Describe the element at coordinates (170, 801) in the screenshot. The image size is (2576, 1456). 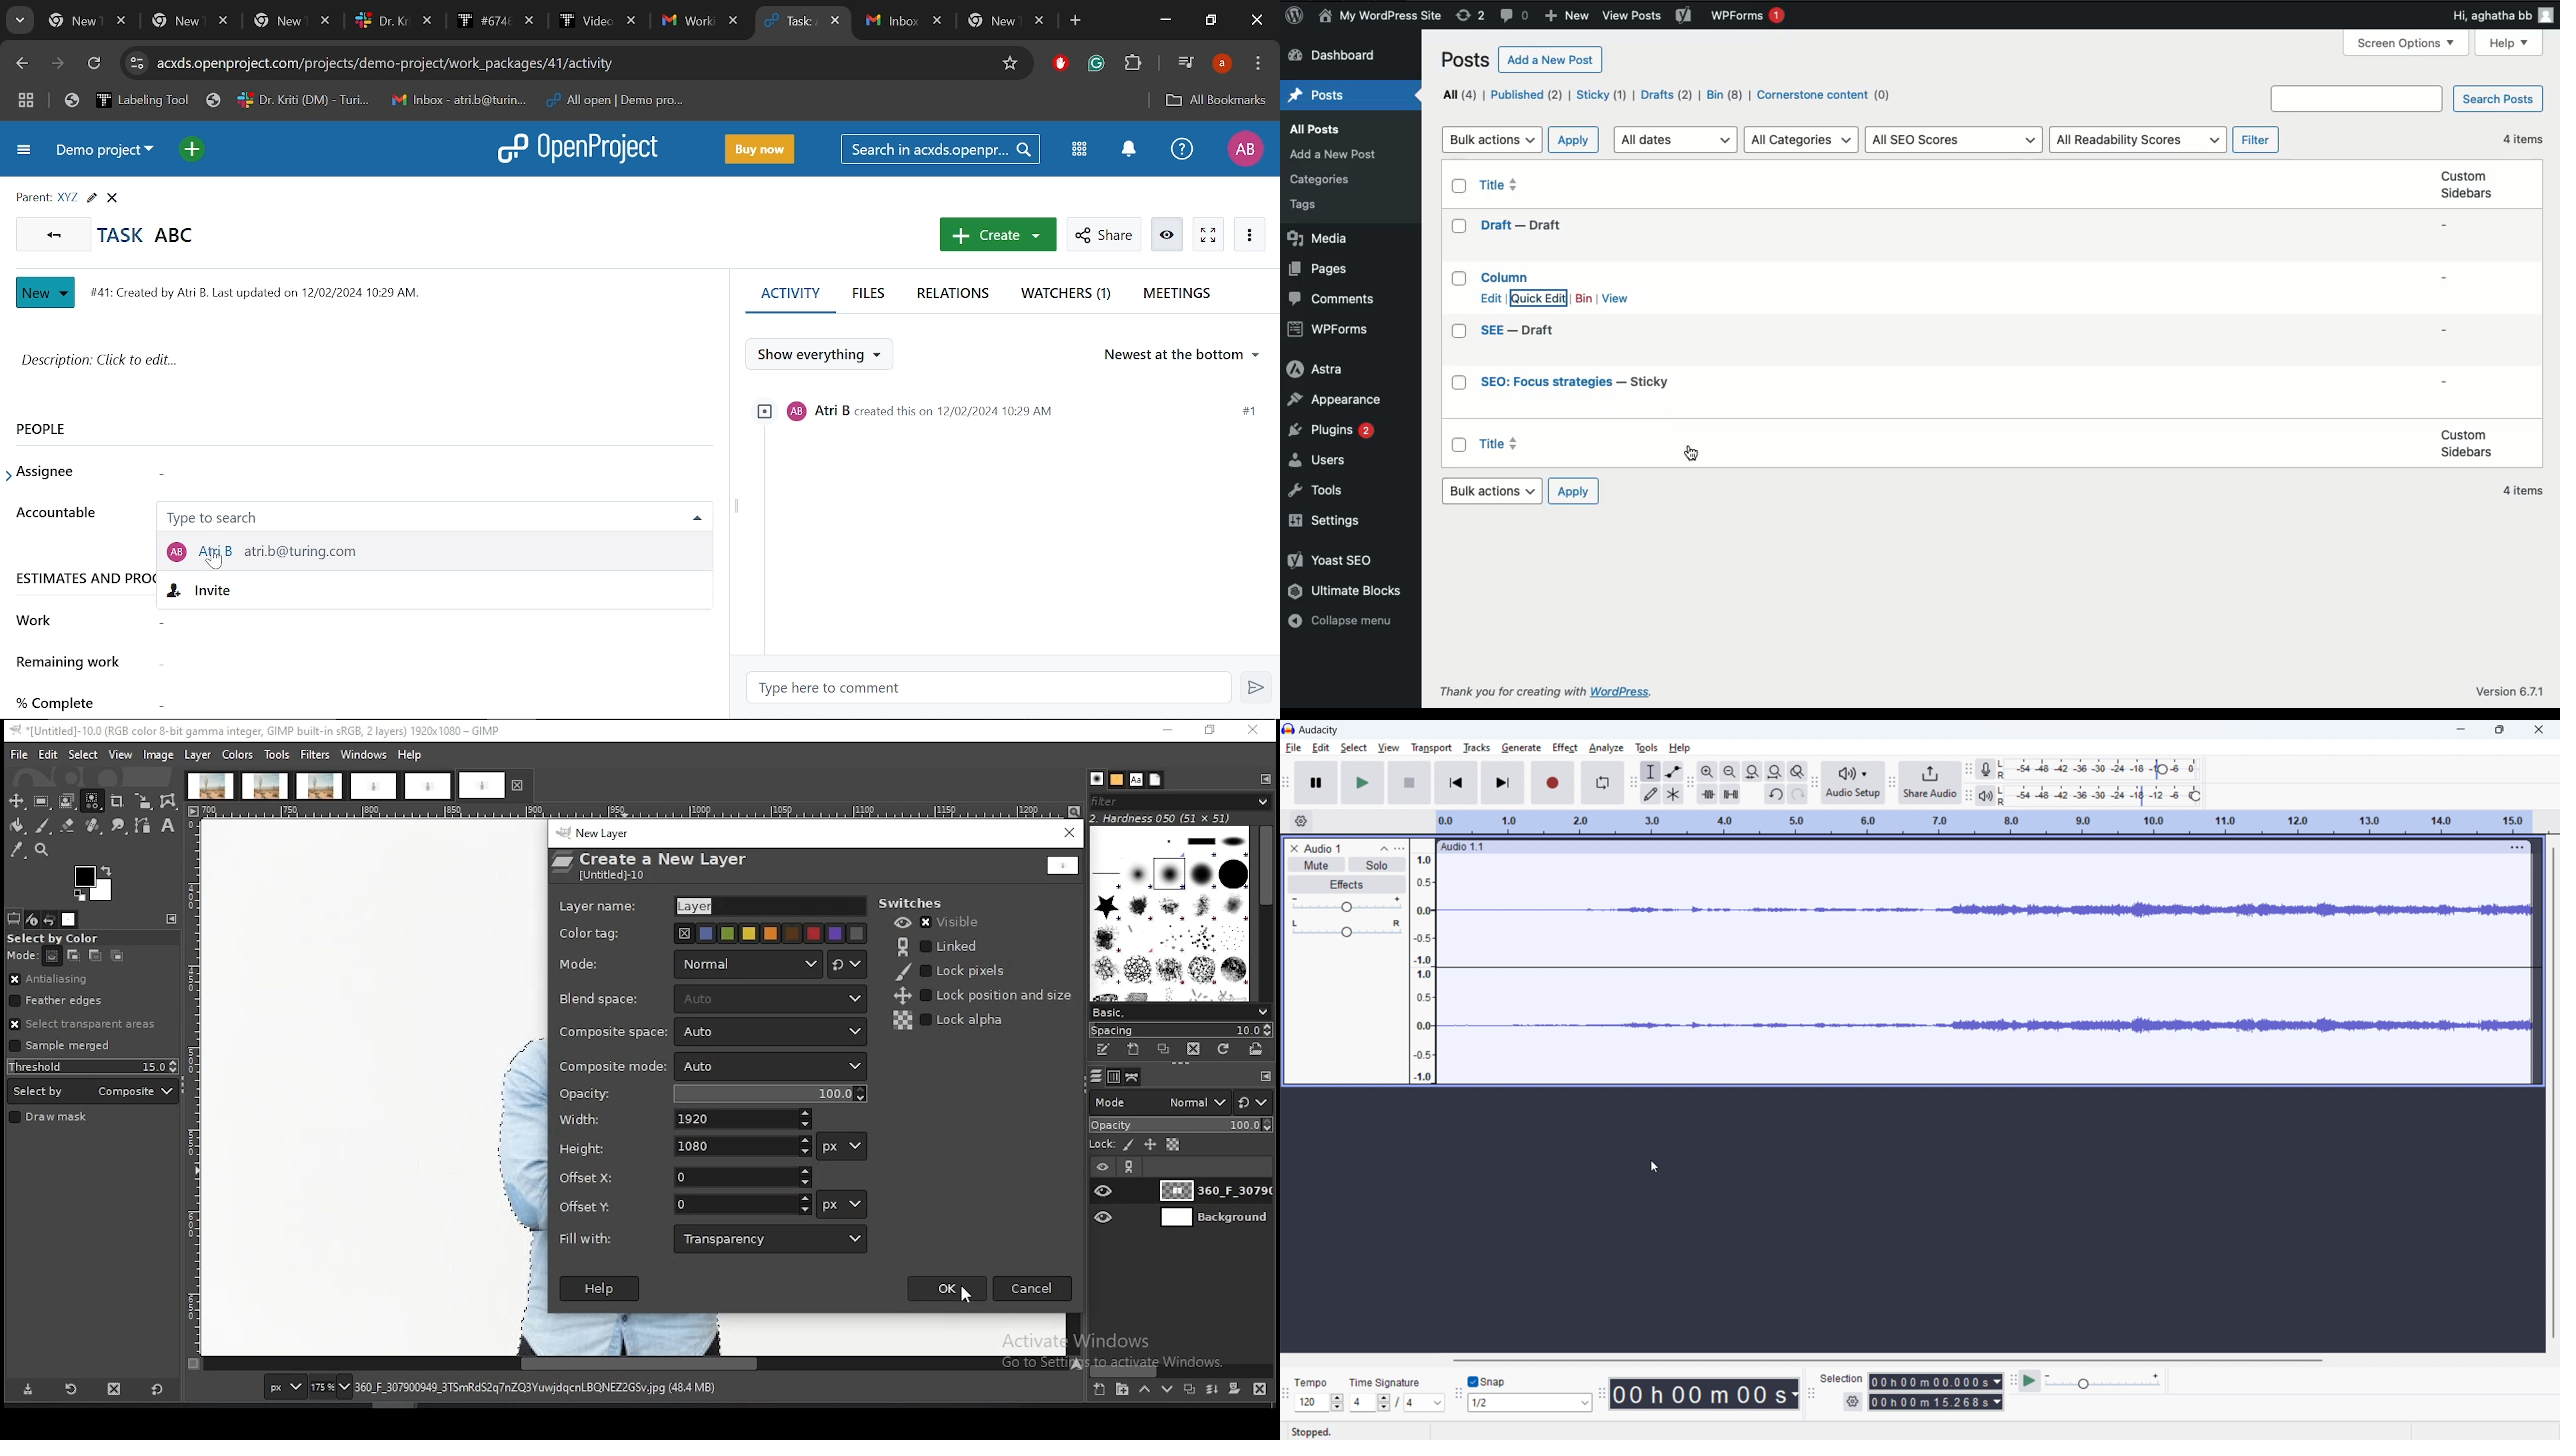
I see `cage transform tool` at that location.